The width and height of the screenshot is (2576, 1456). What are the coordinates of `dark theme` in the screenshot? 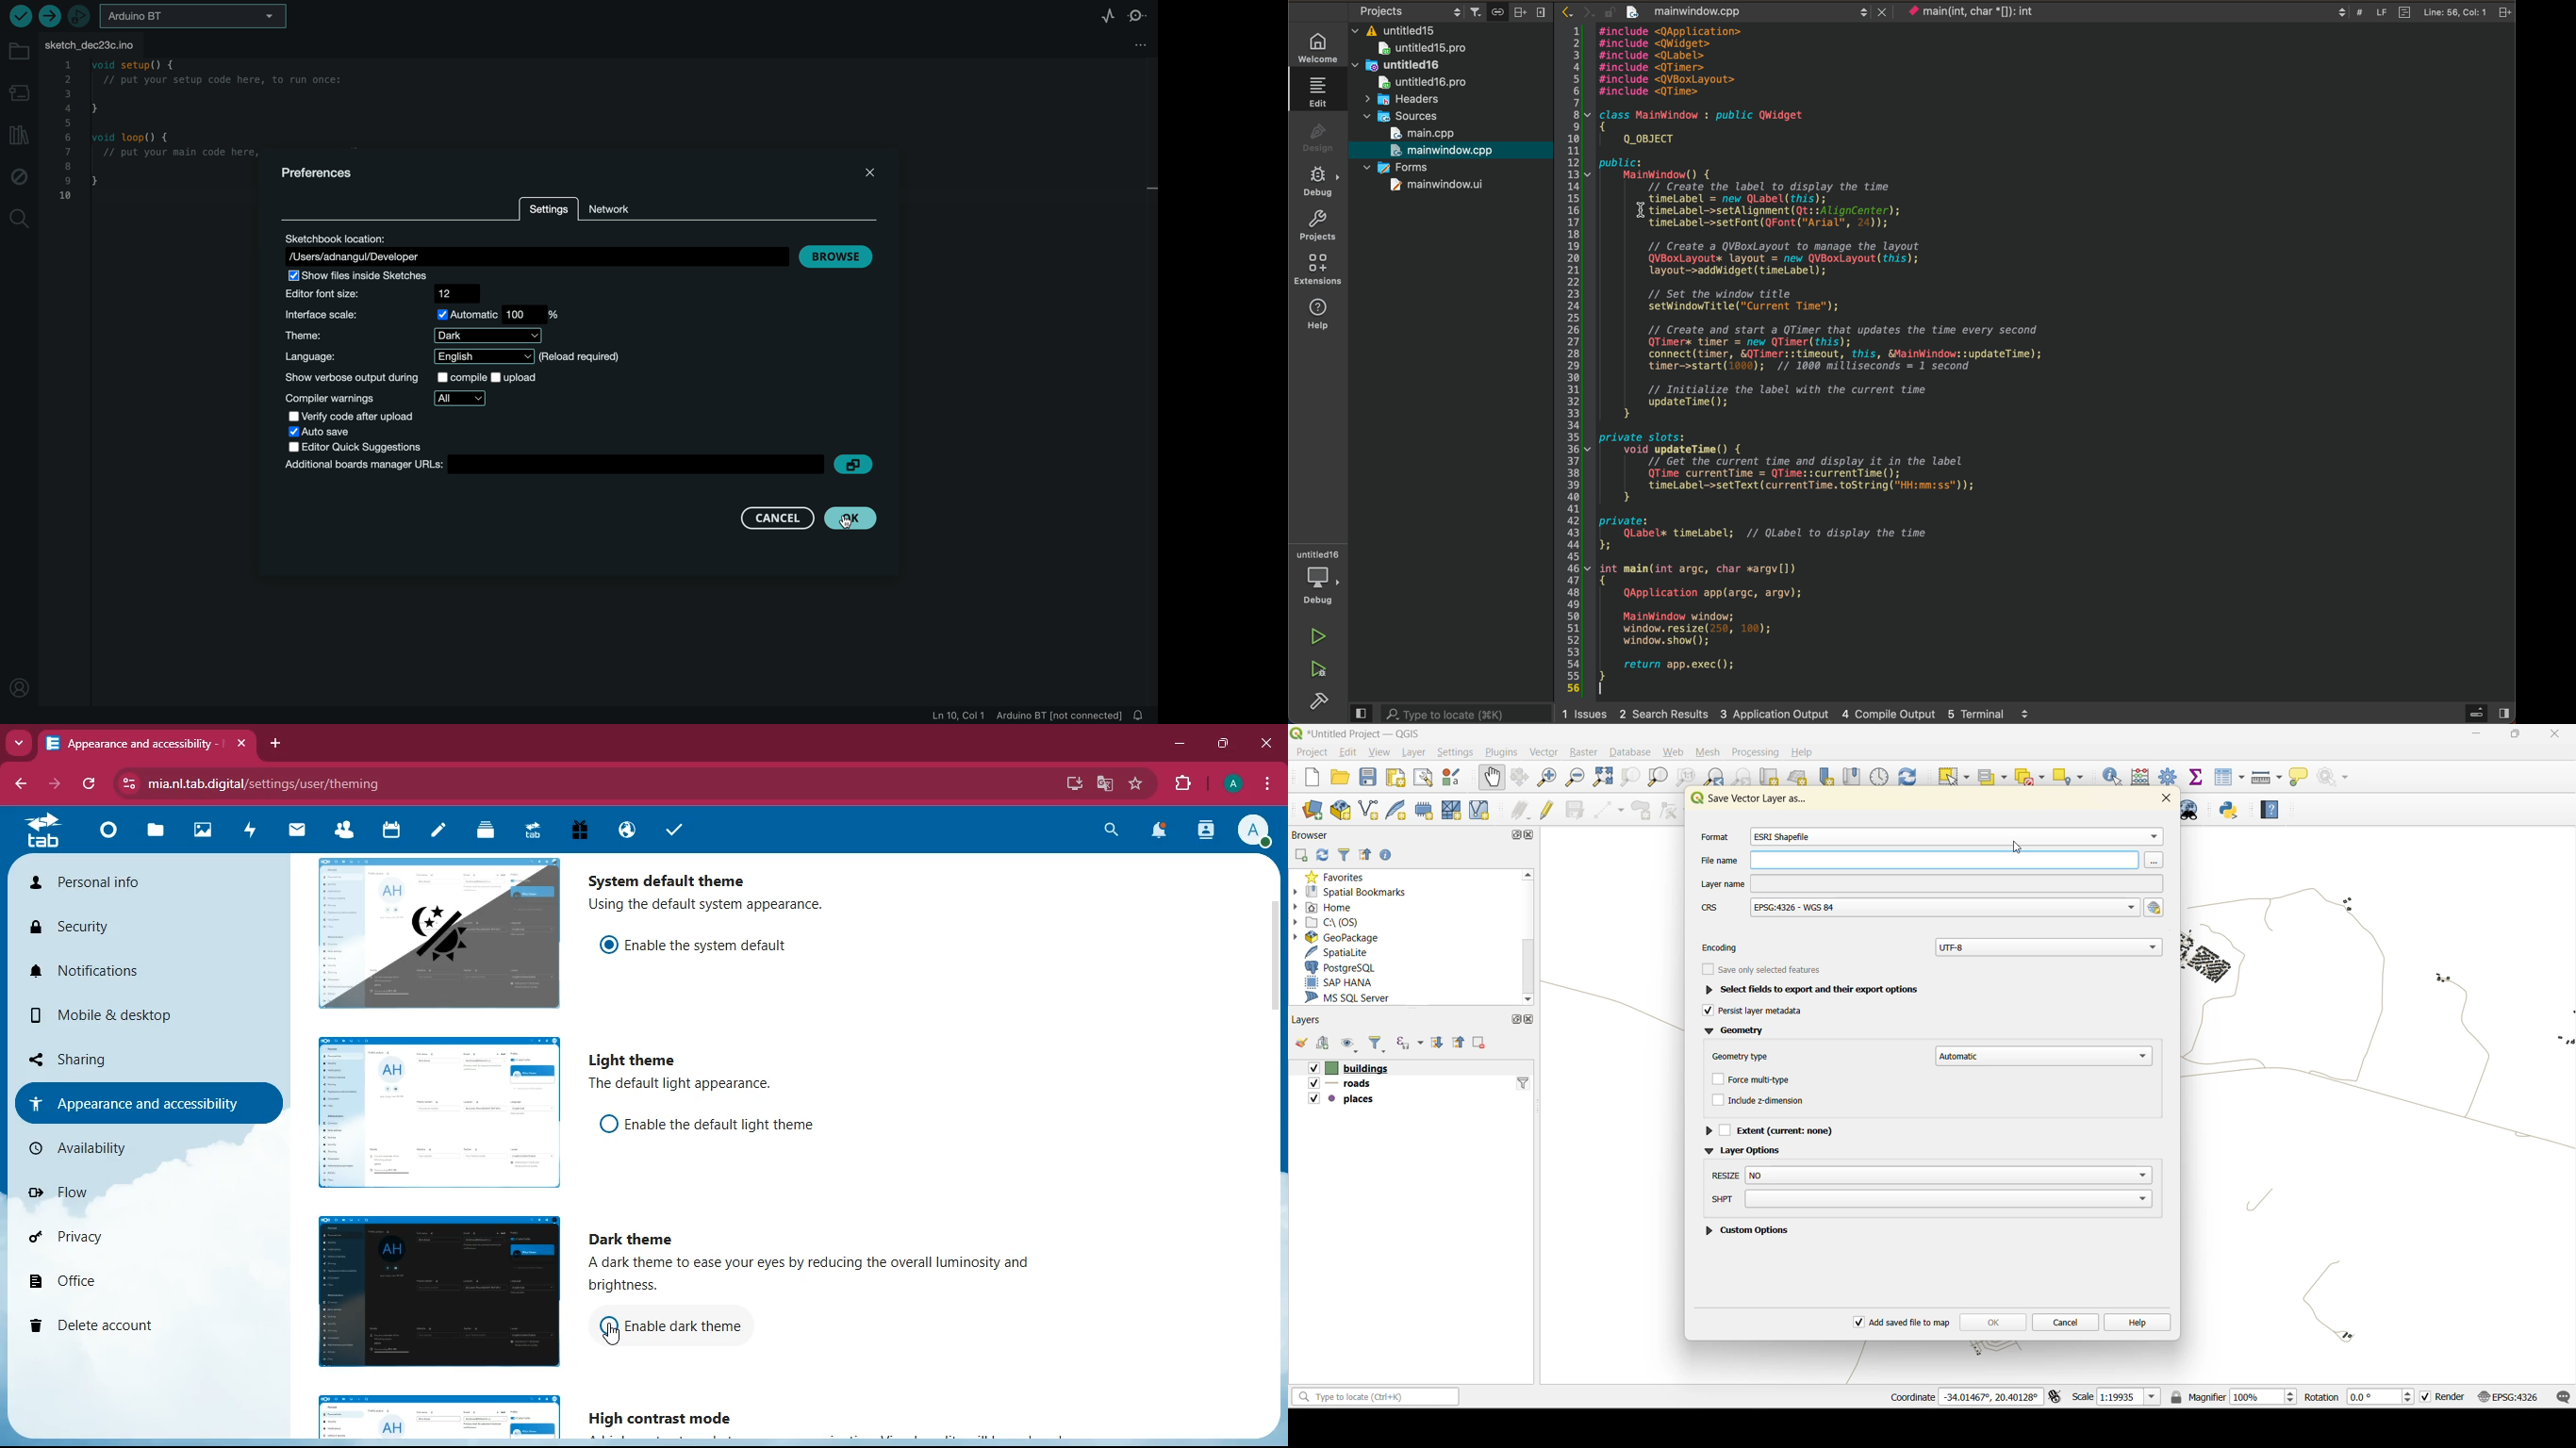 It's located at (641, 1240).